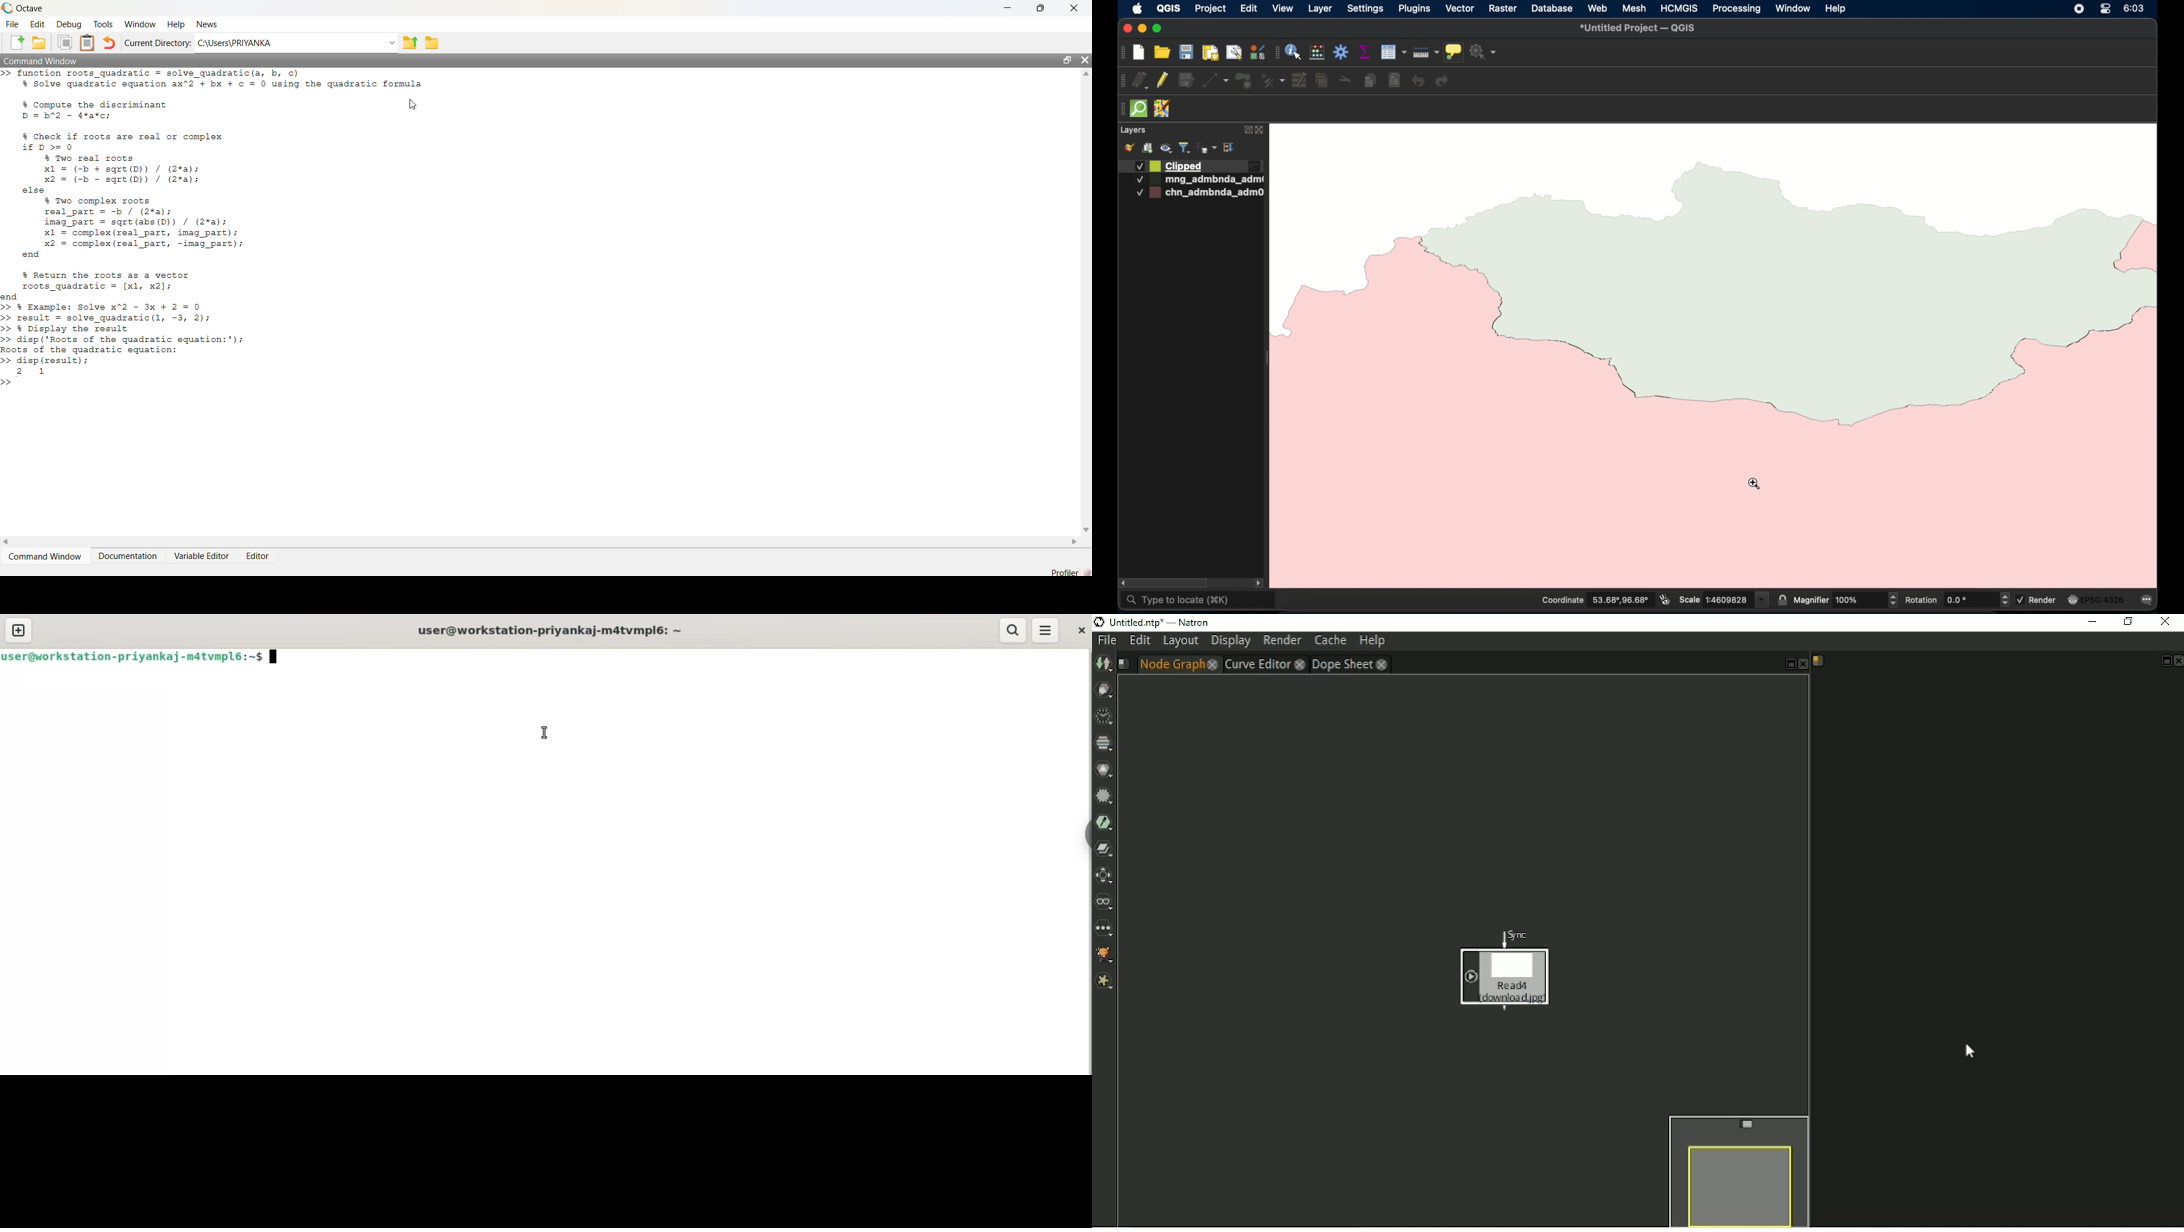 Image resolution: width=2184 pixels, height=1232 pixels. Describe the element at coordinates (1128, 148) in the screenshot. I see `open styling panel` at that location.